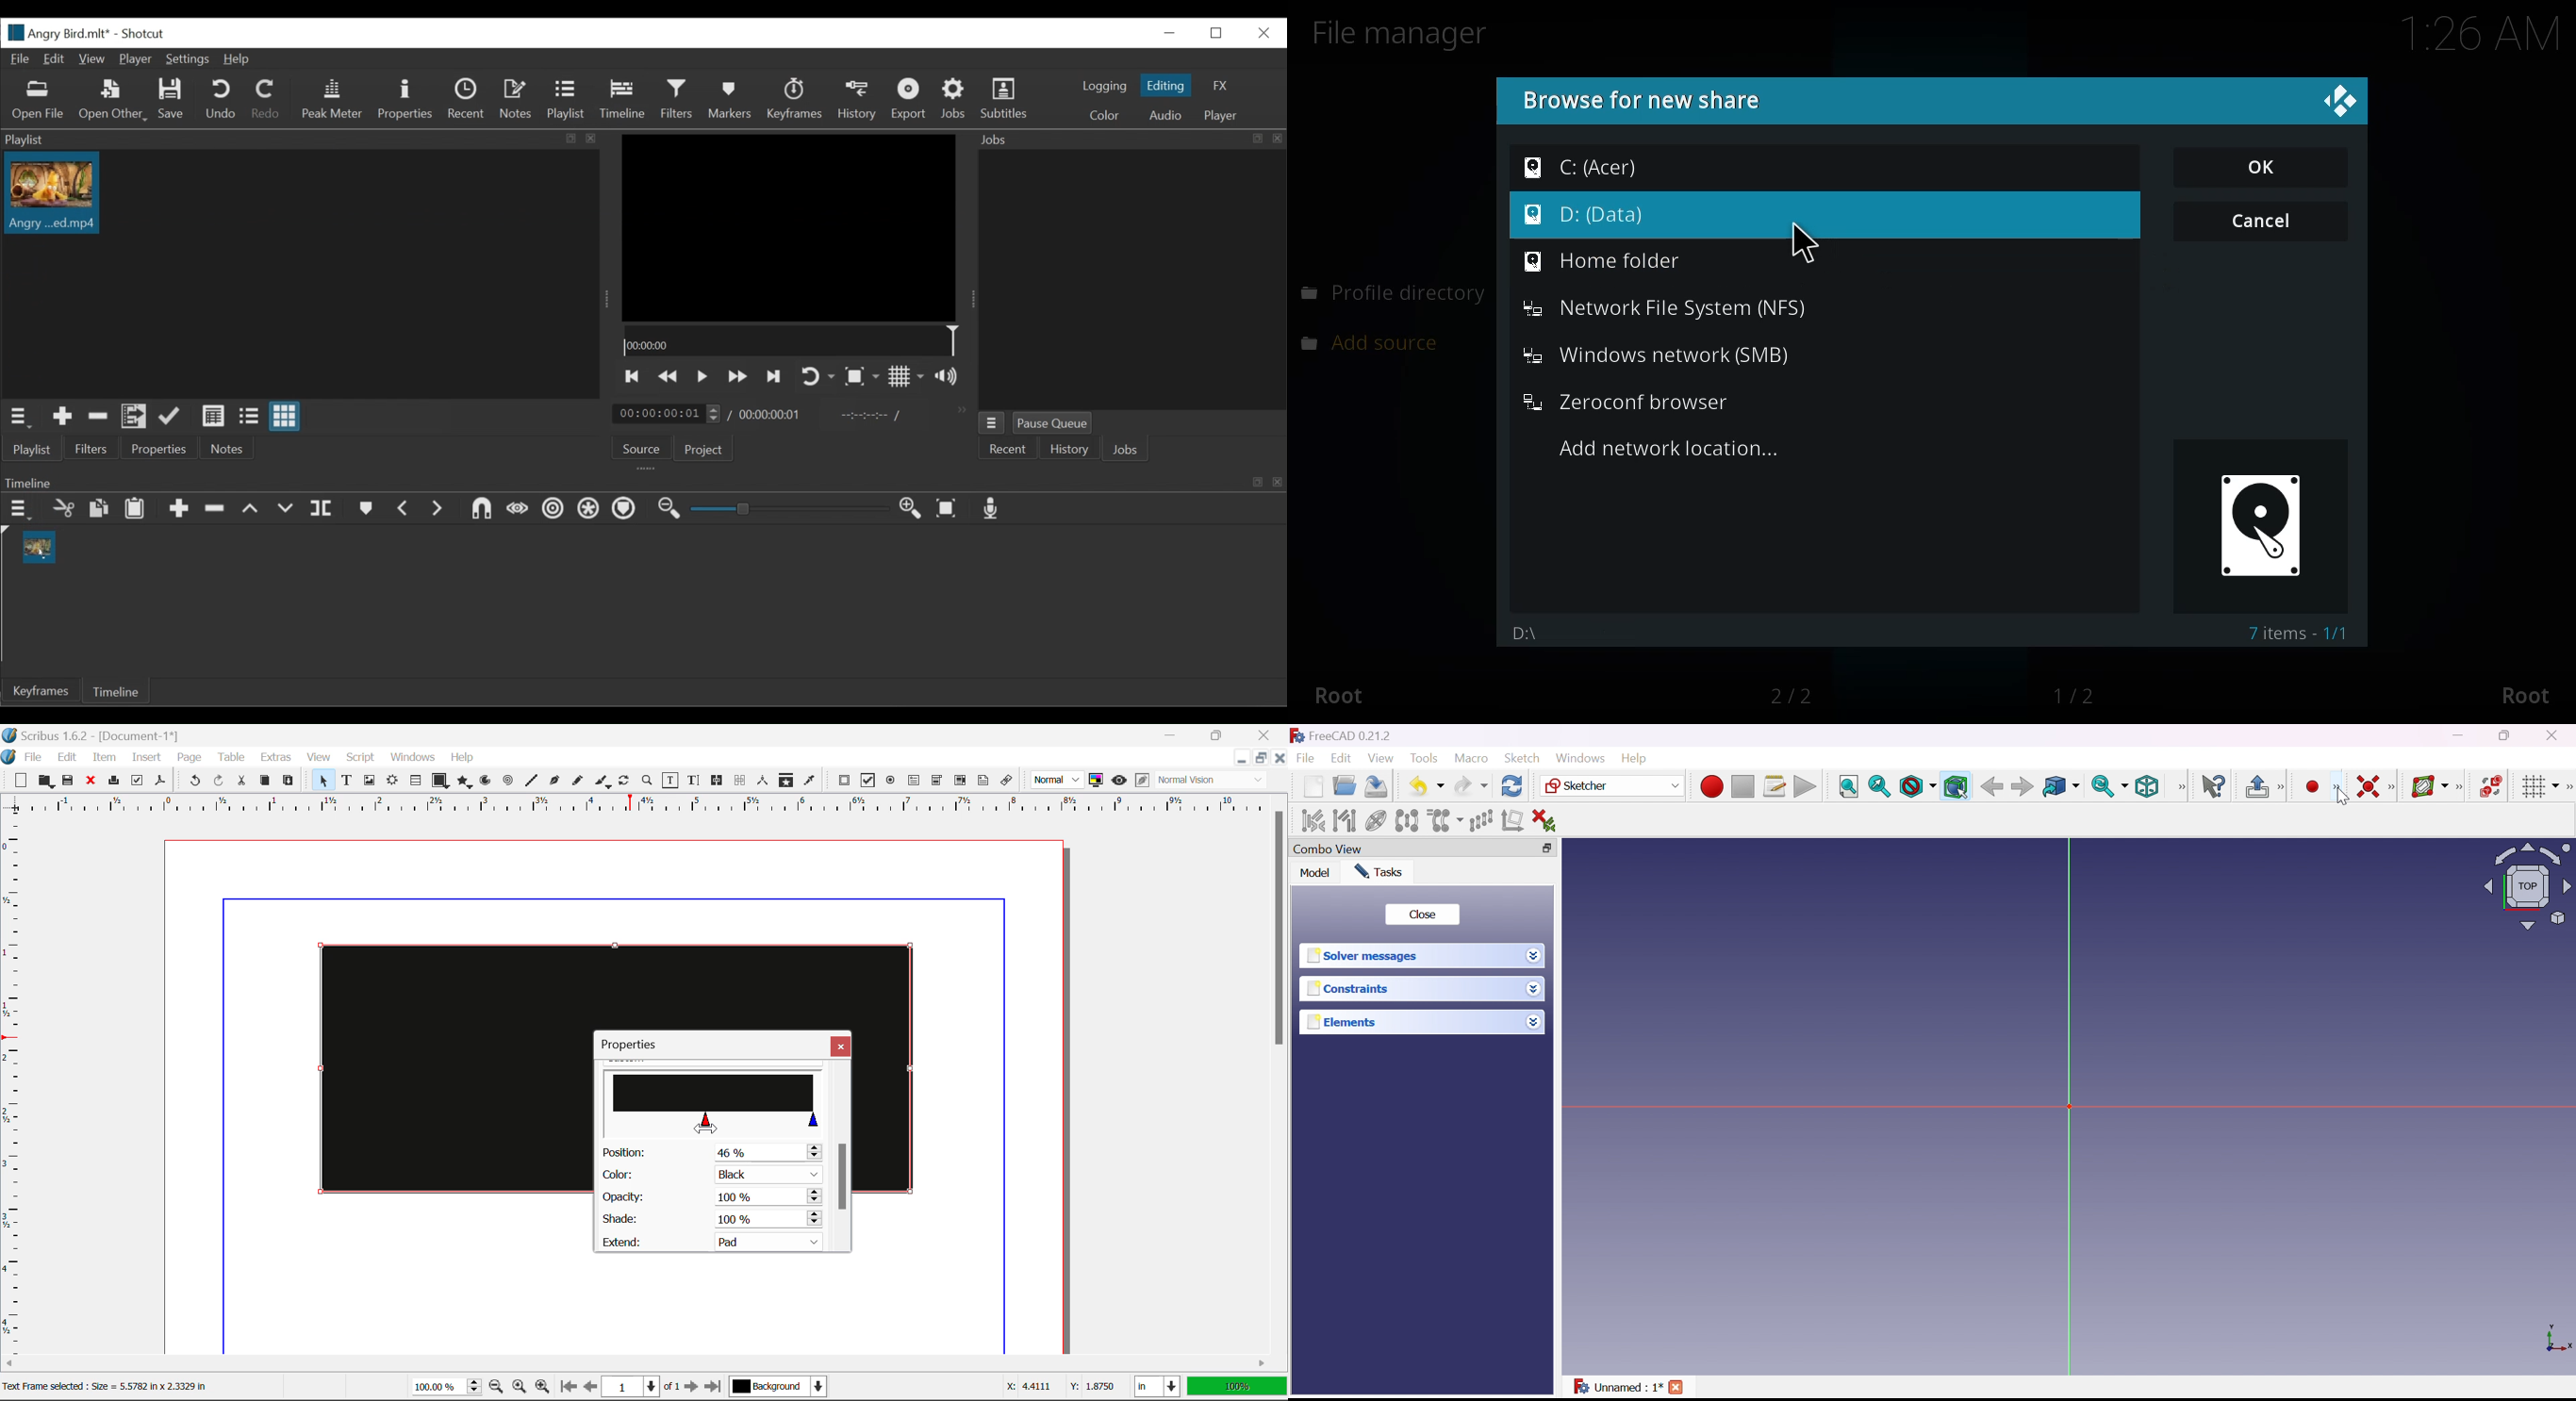  Describe the element at coordinates (1801, 696) in the screenshot. I see `2/2` at that location.